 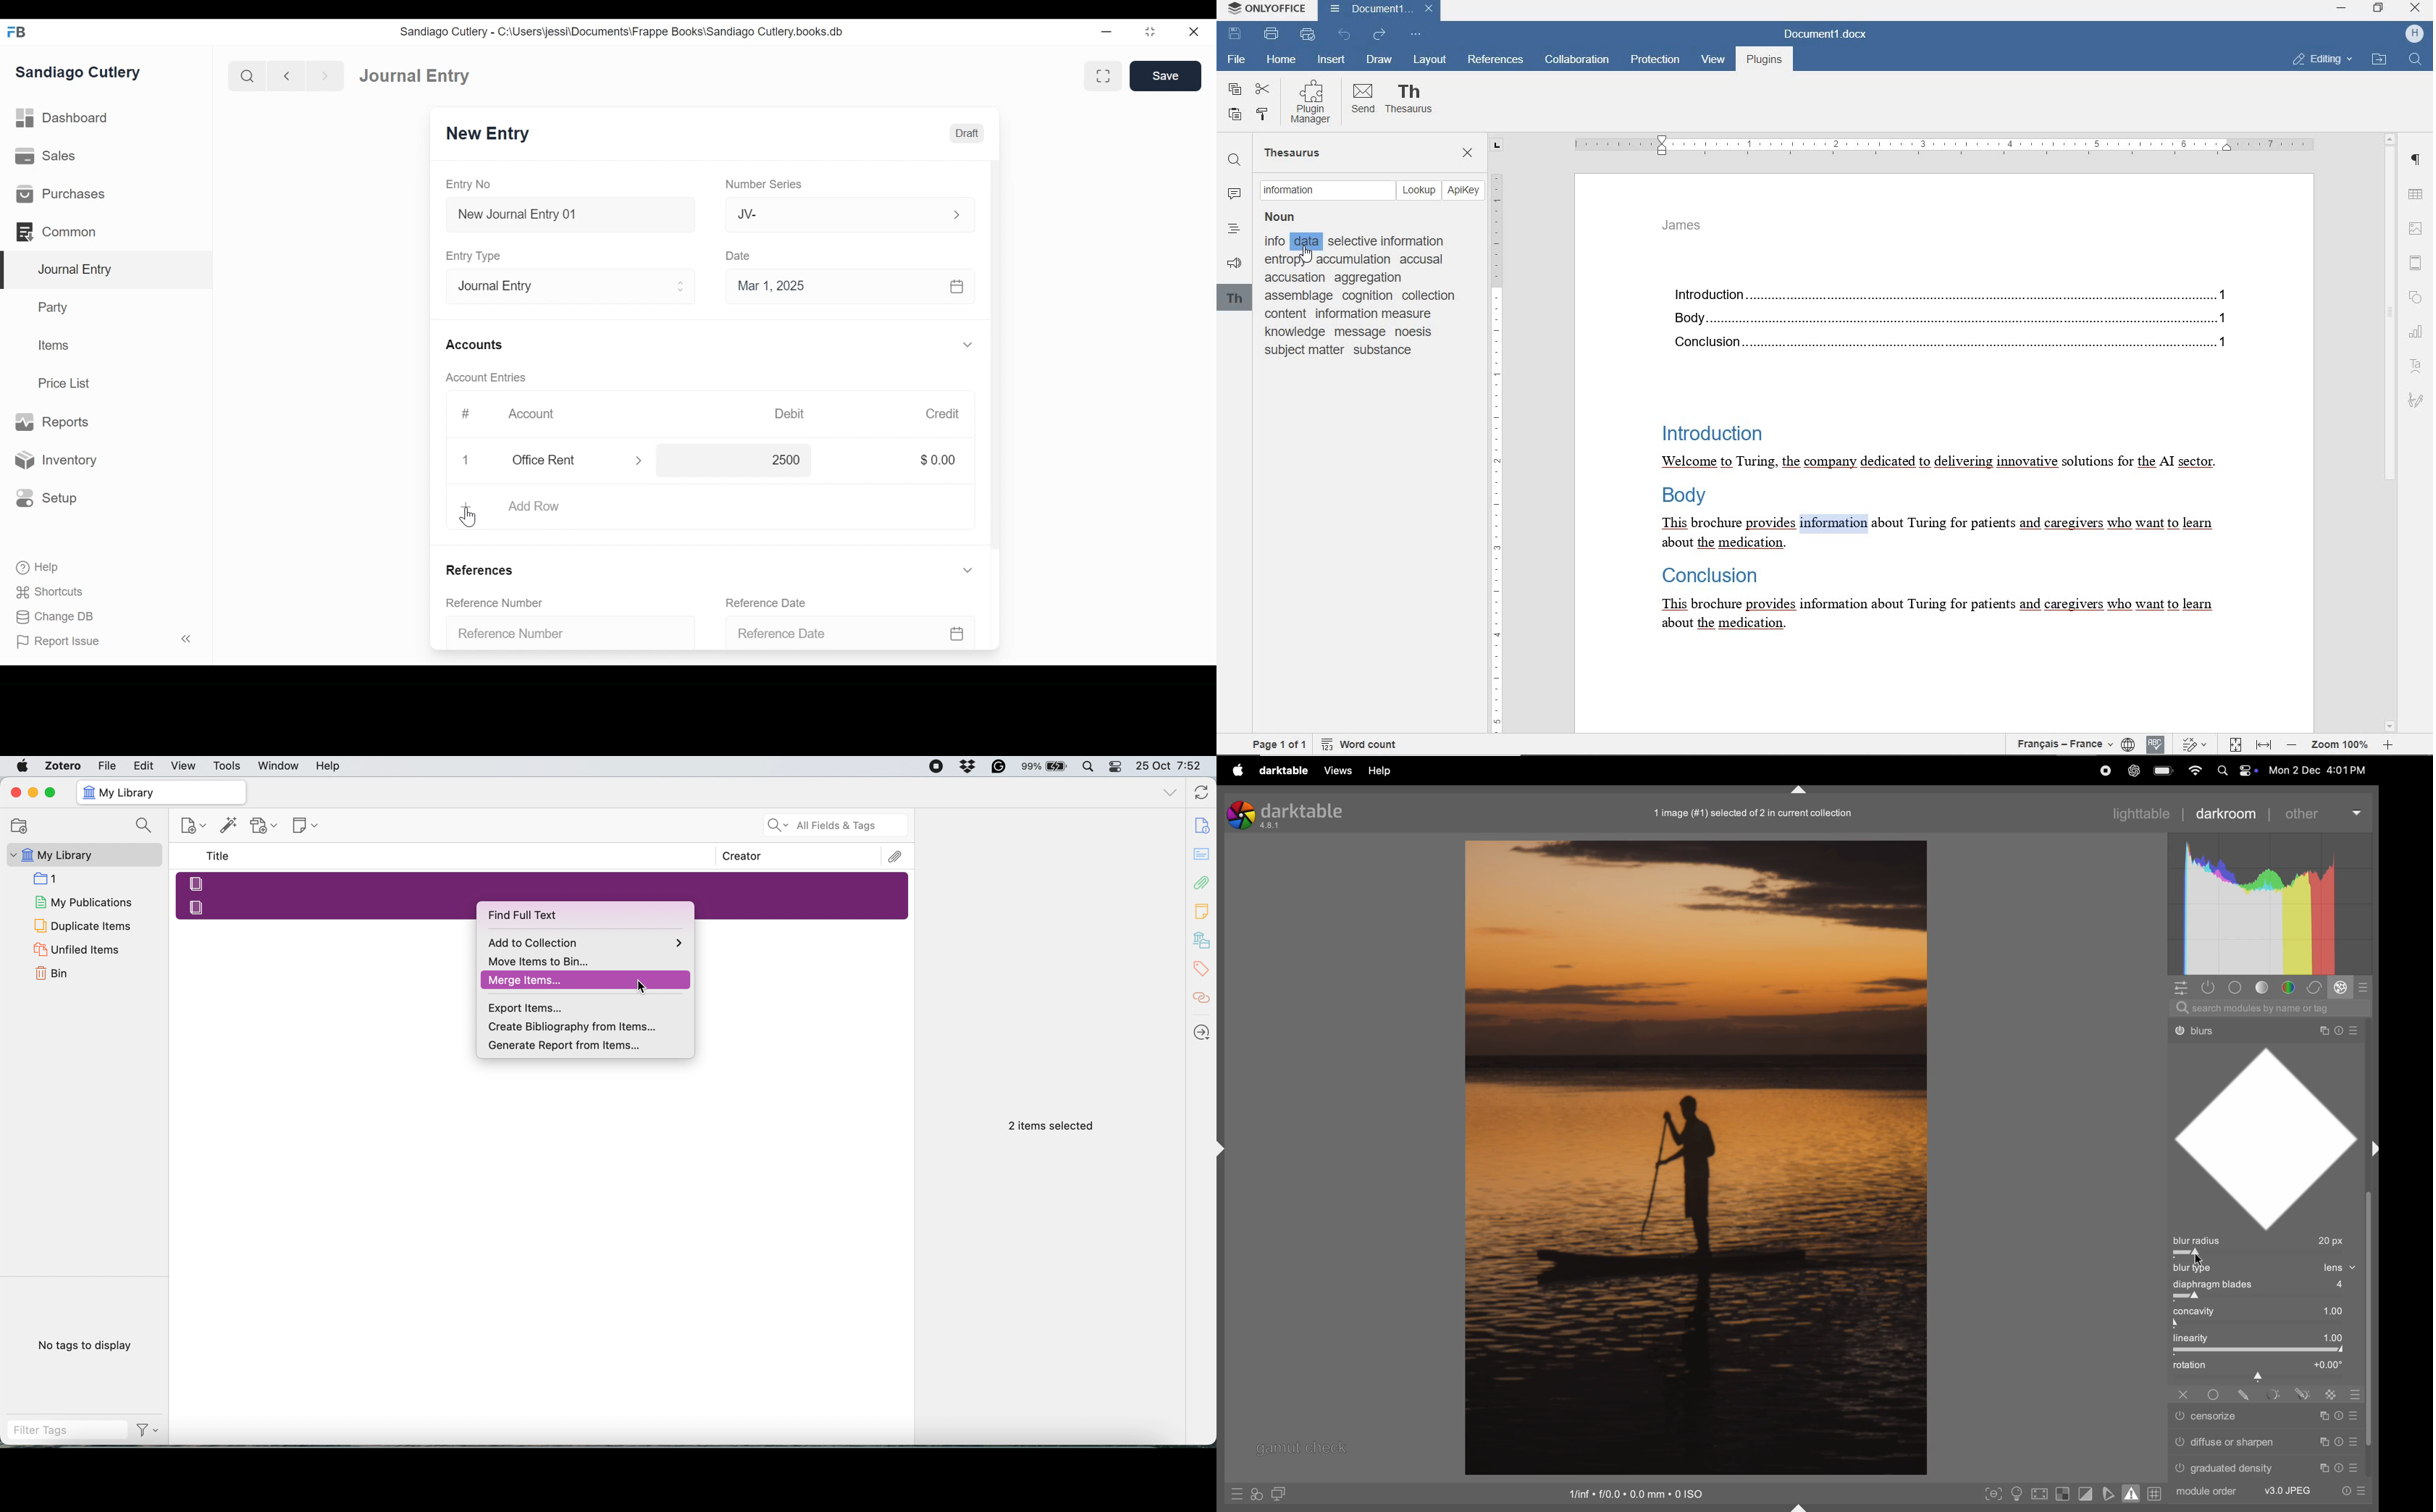 I want to click on profile, so click(x=2413, y=33).